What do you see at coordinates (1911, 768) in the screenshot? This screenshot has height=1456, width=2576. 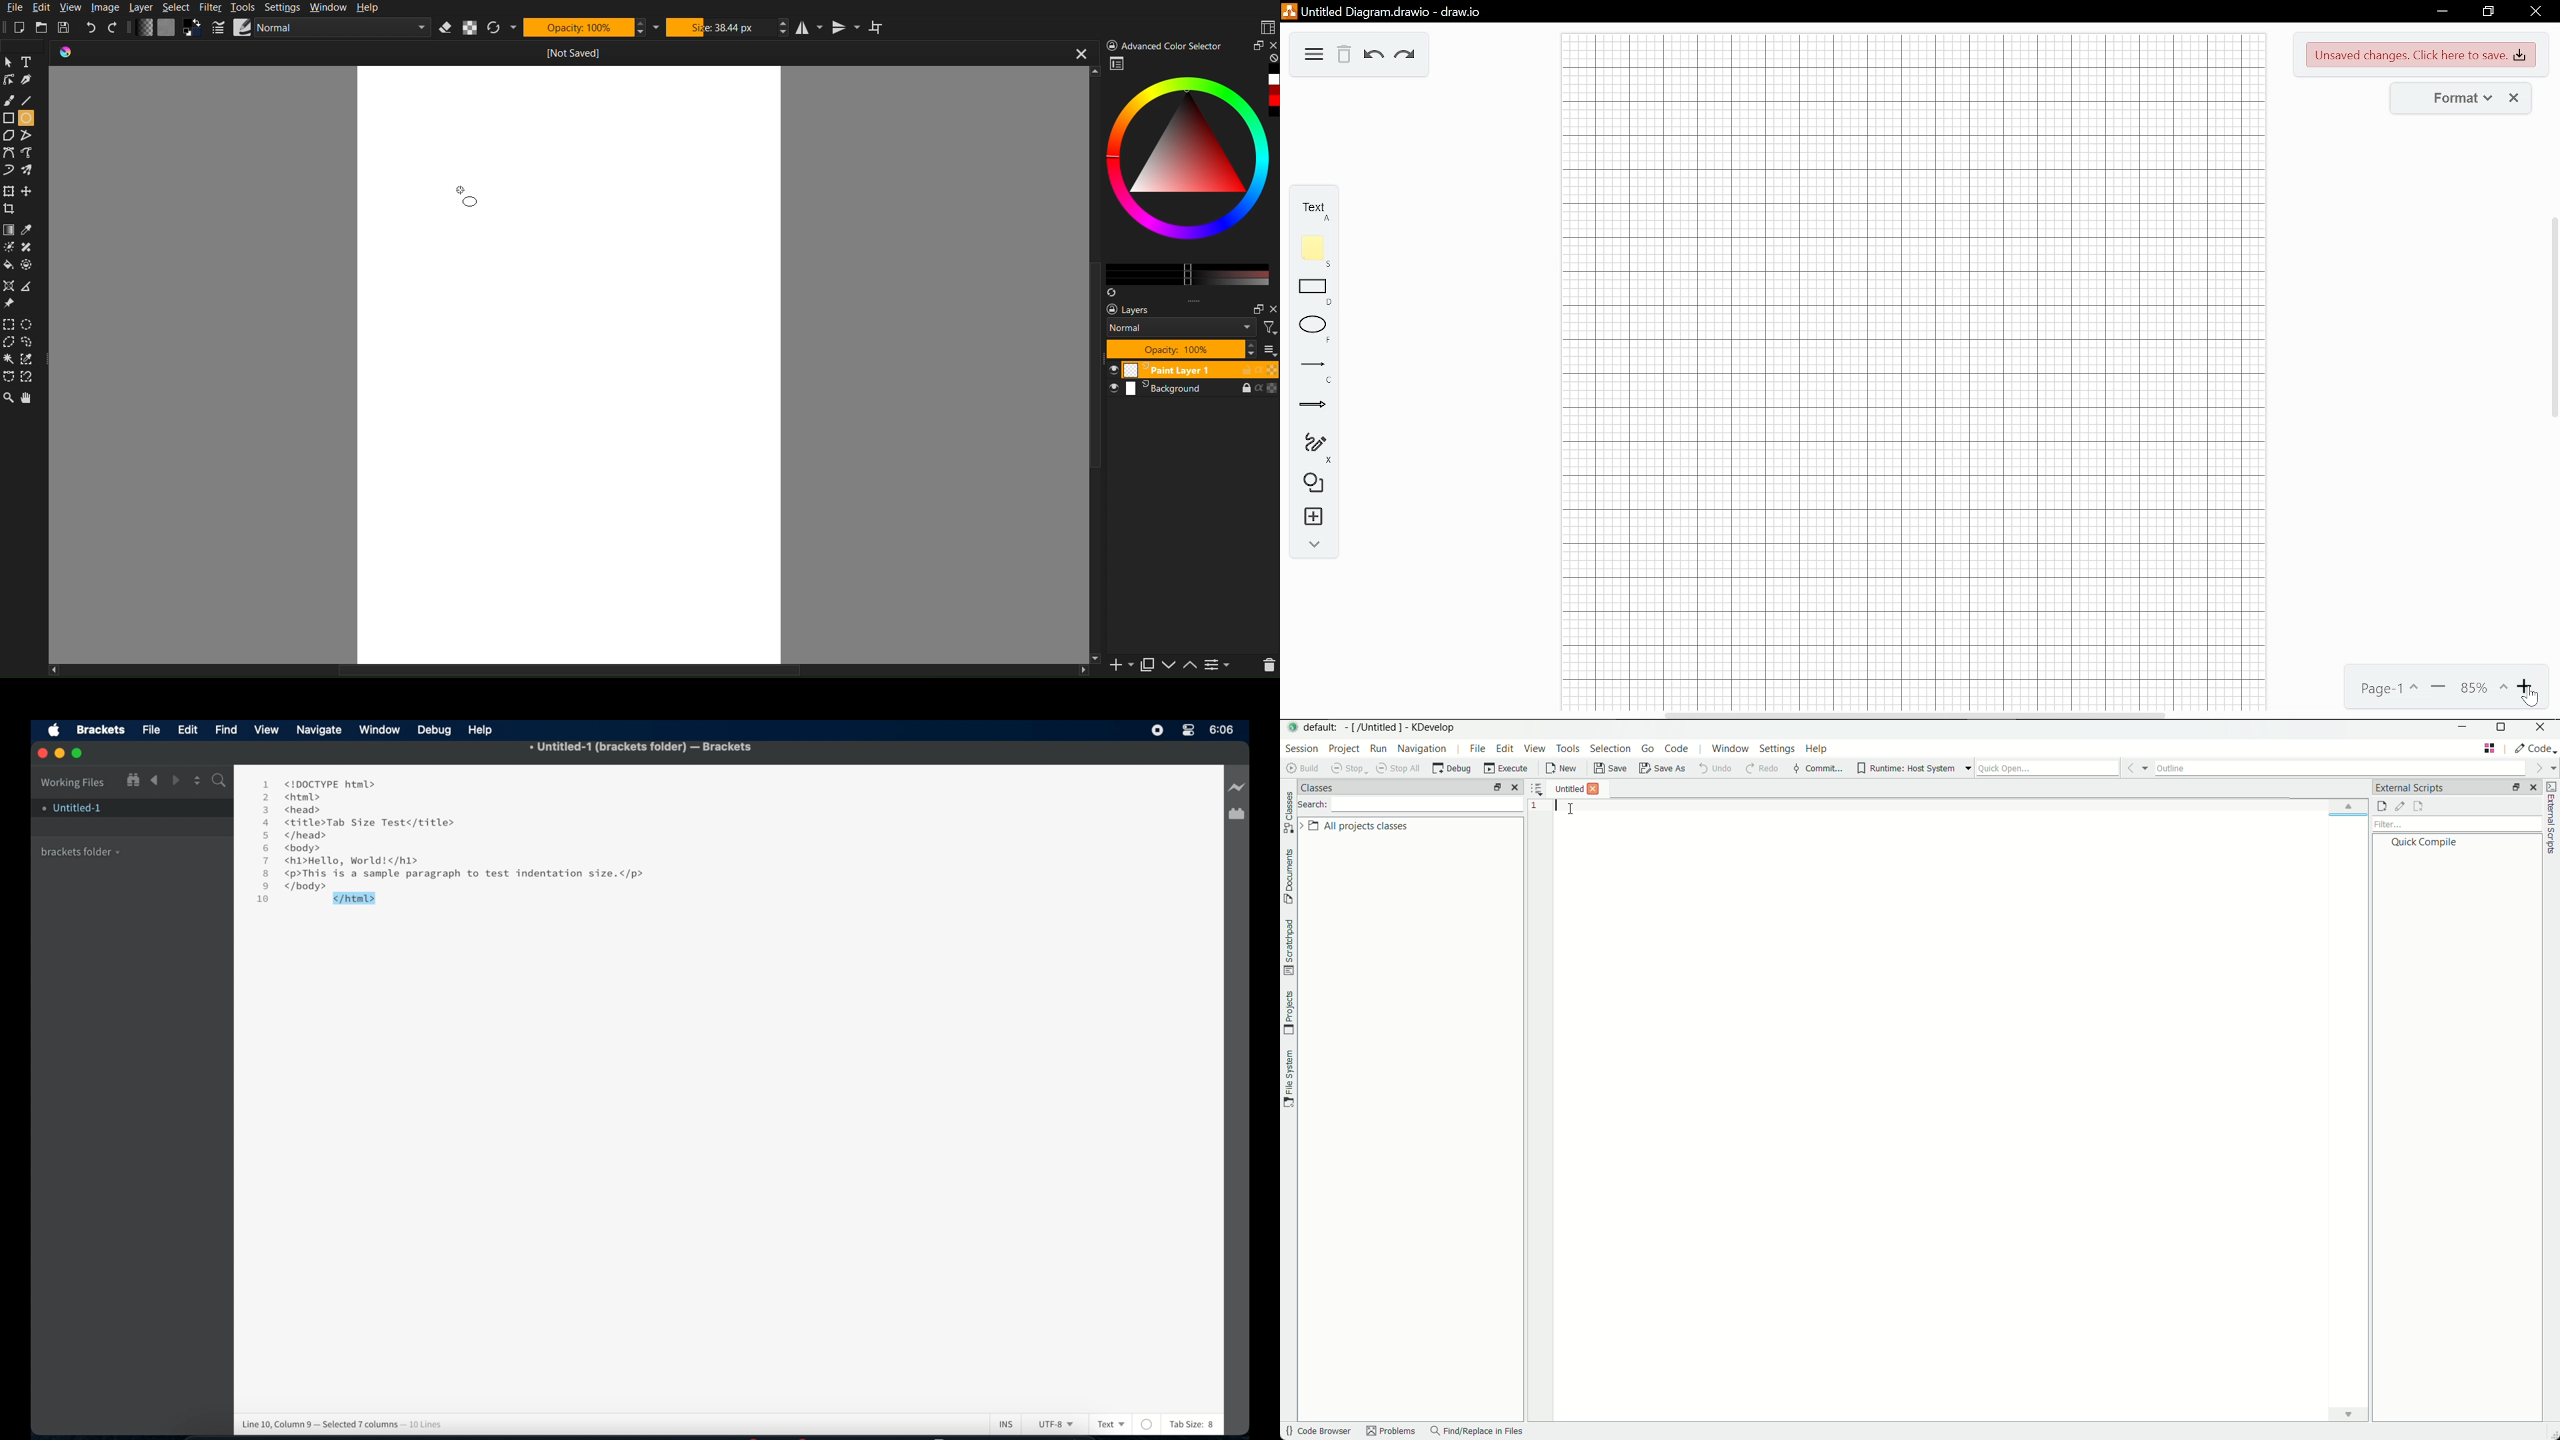 I see `runtime host system` at bounding box center [1911, 768].